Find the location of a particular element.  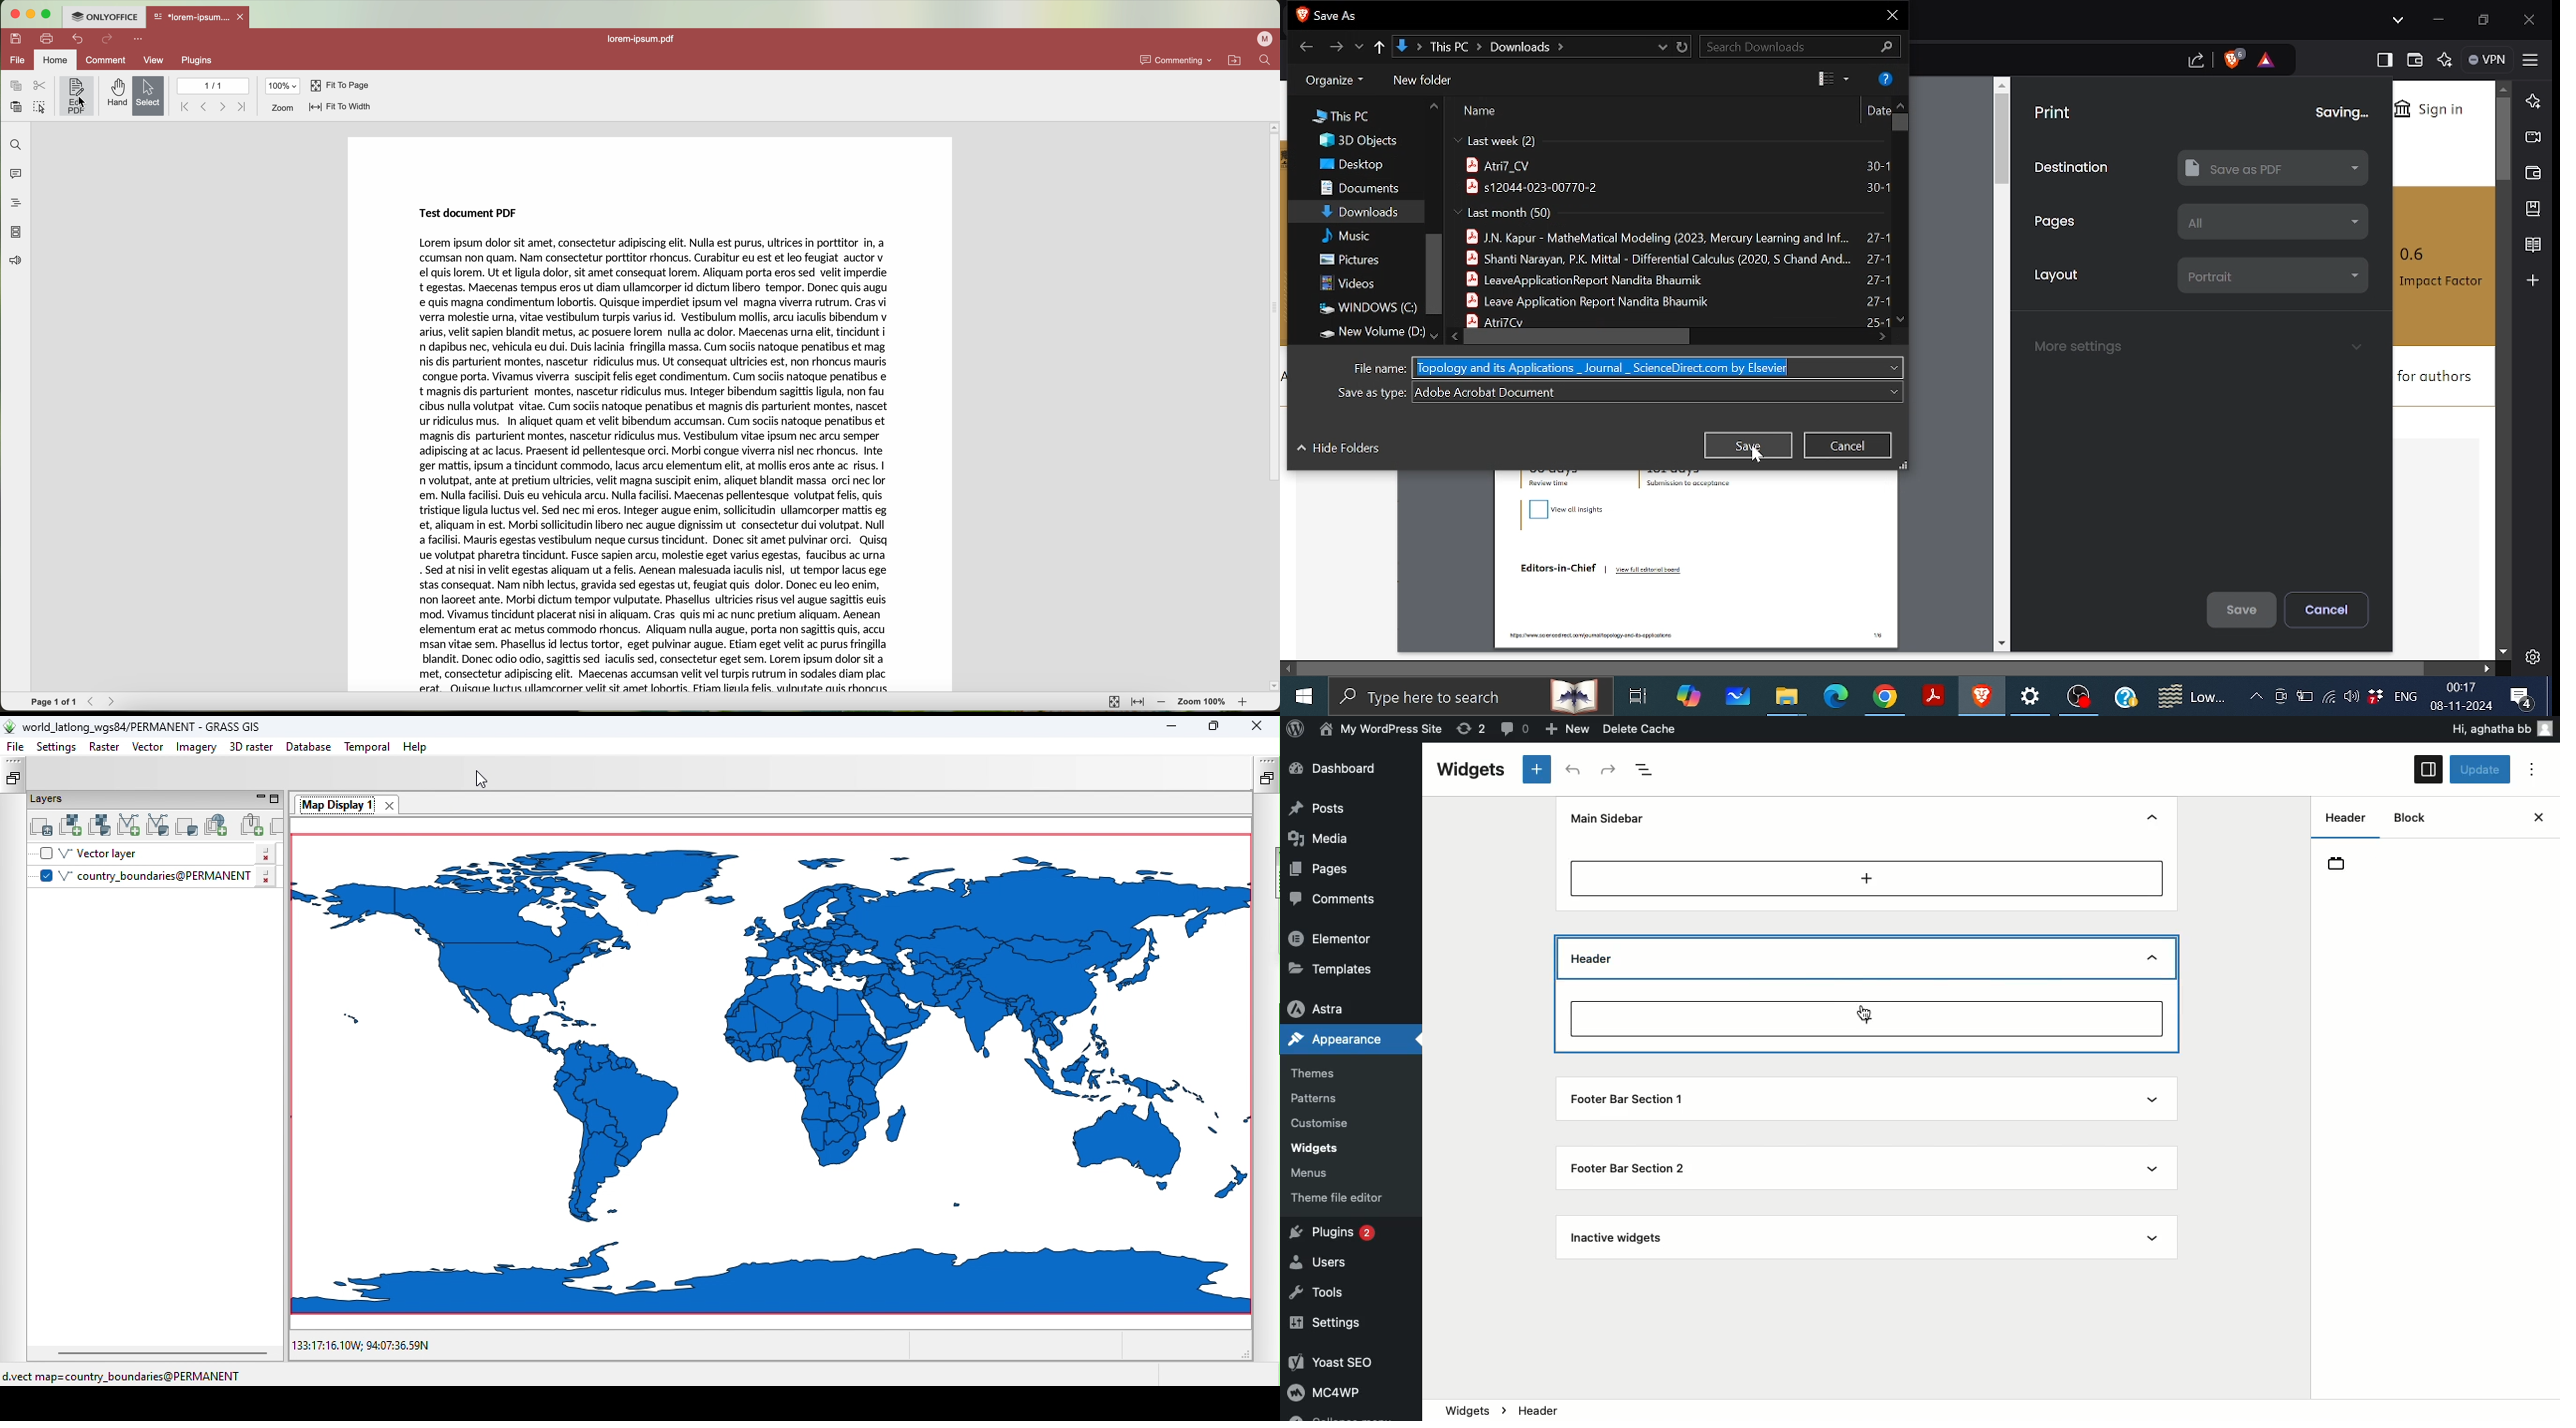

100% is located at coordinates (283, 86).